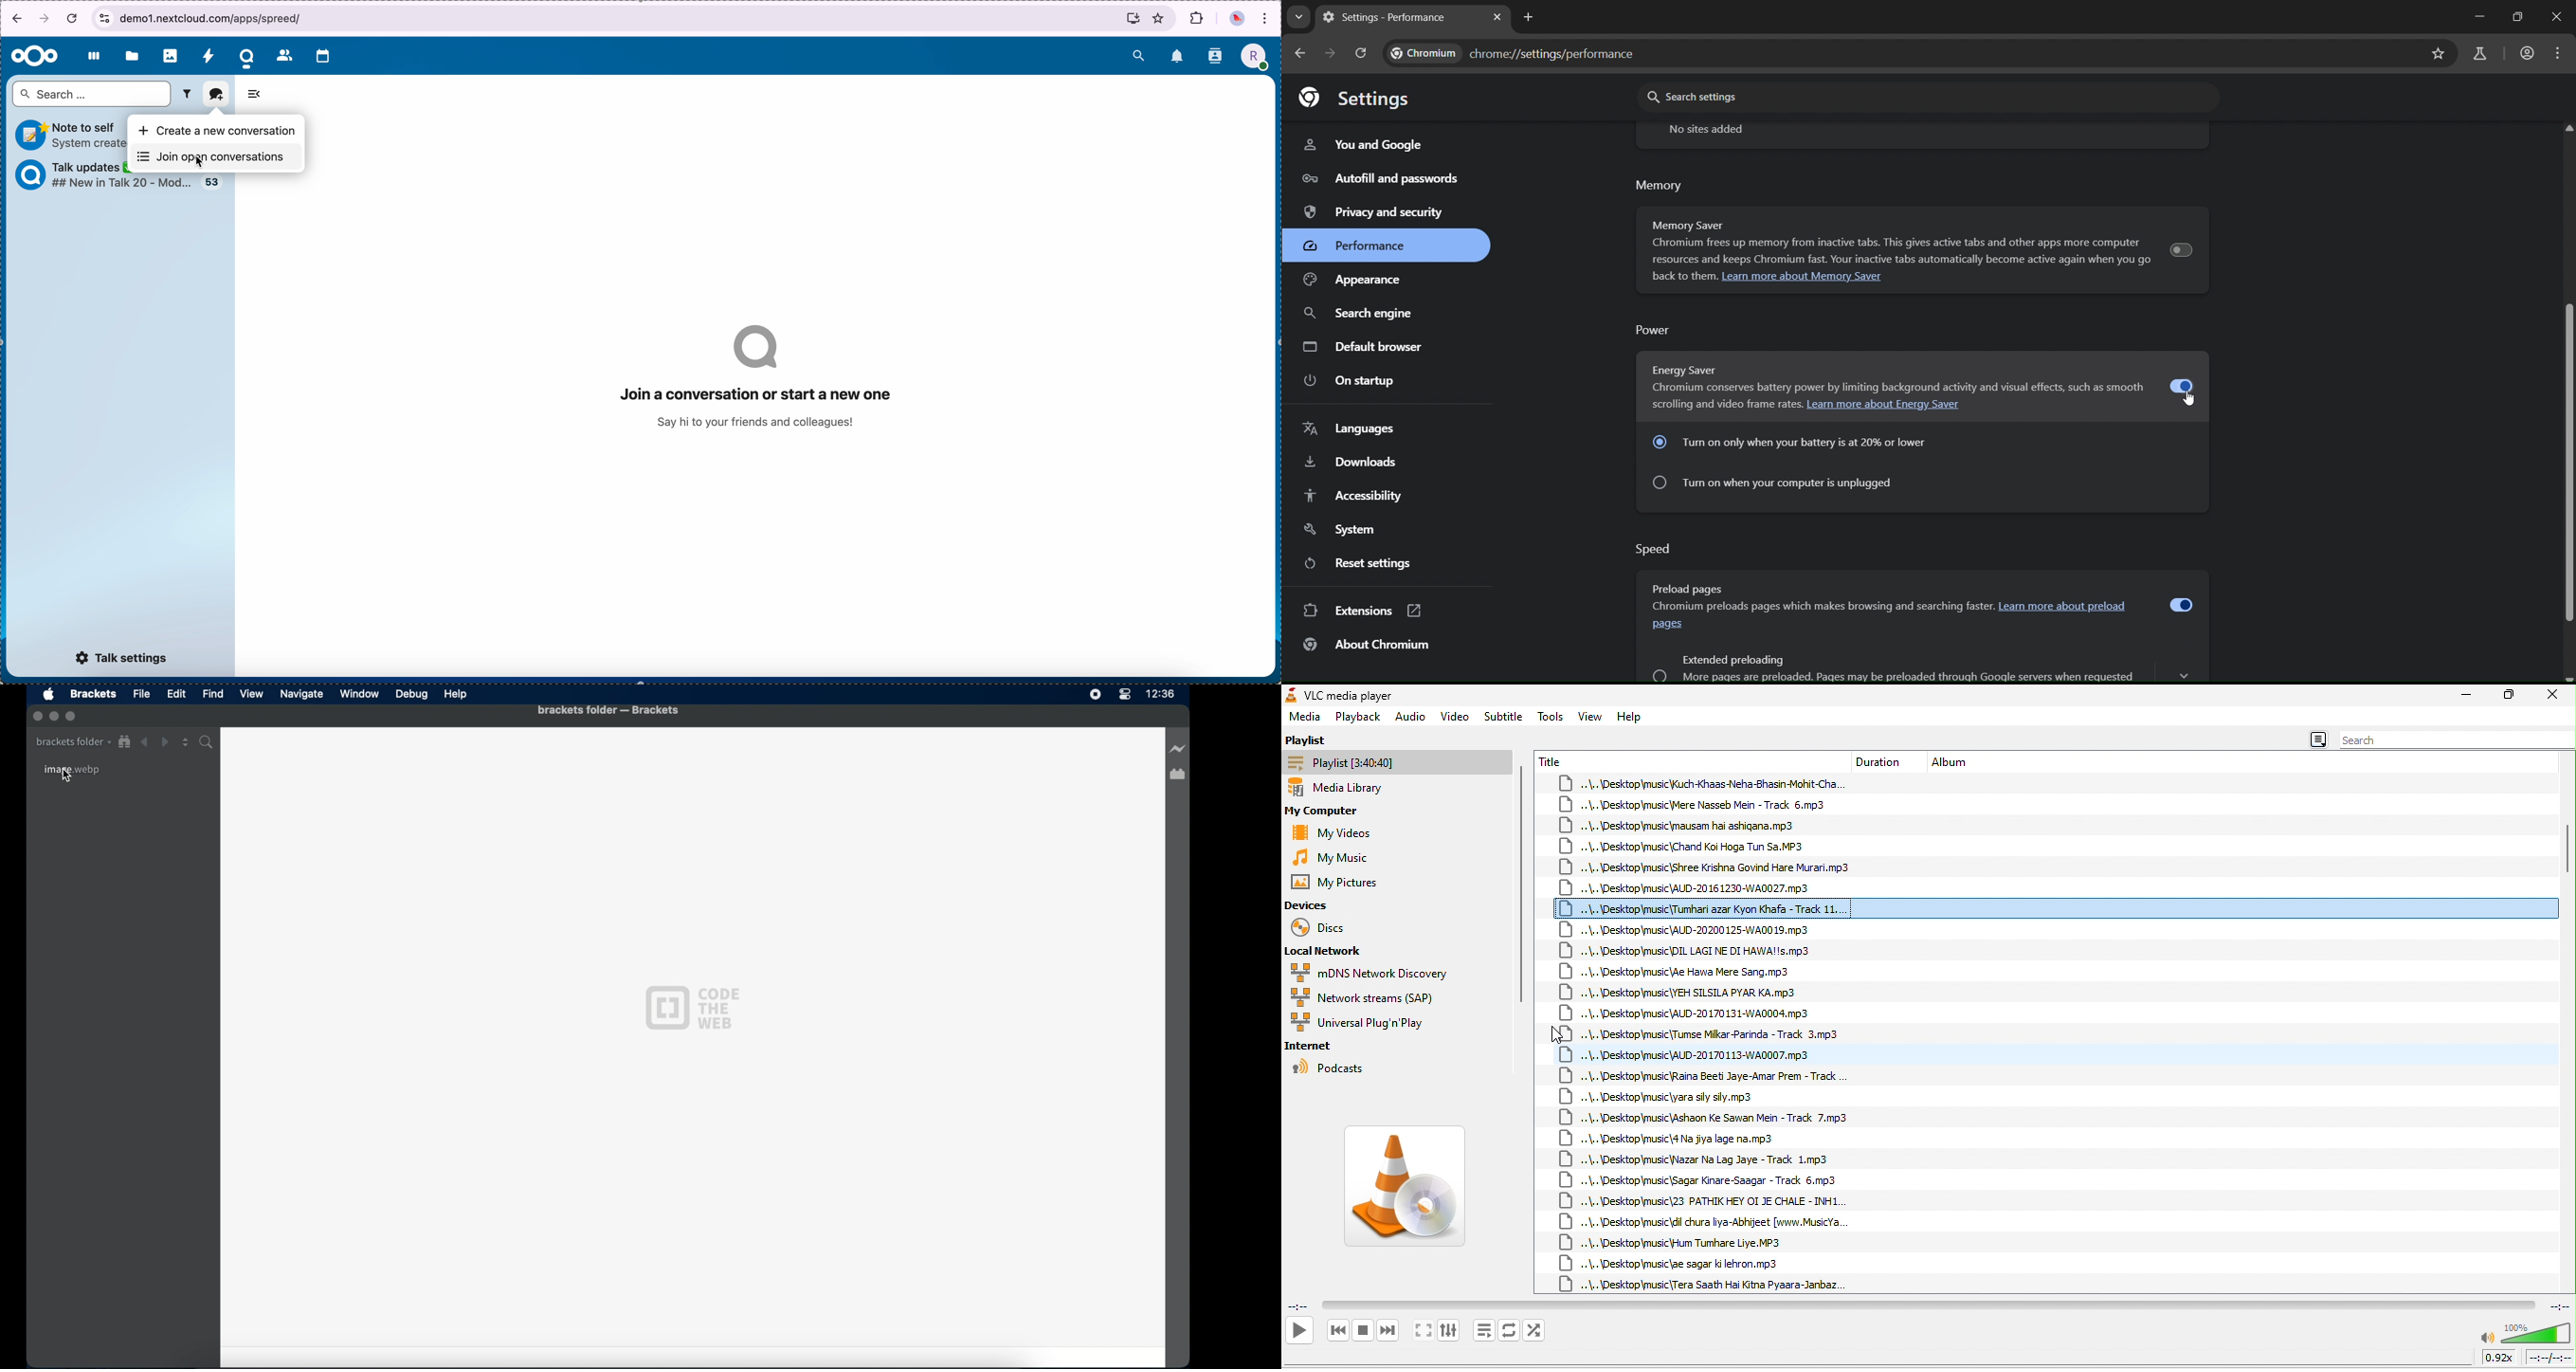  Describe the element at coordinates (125, 742) in the screenshot. I see `show in file tree` at that location.